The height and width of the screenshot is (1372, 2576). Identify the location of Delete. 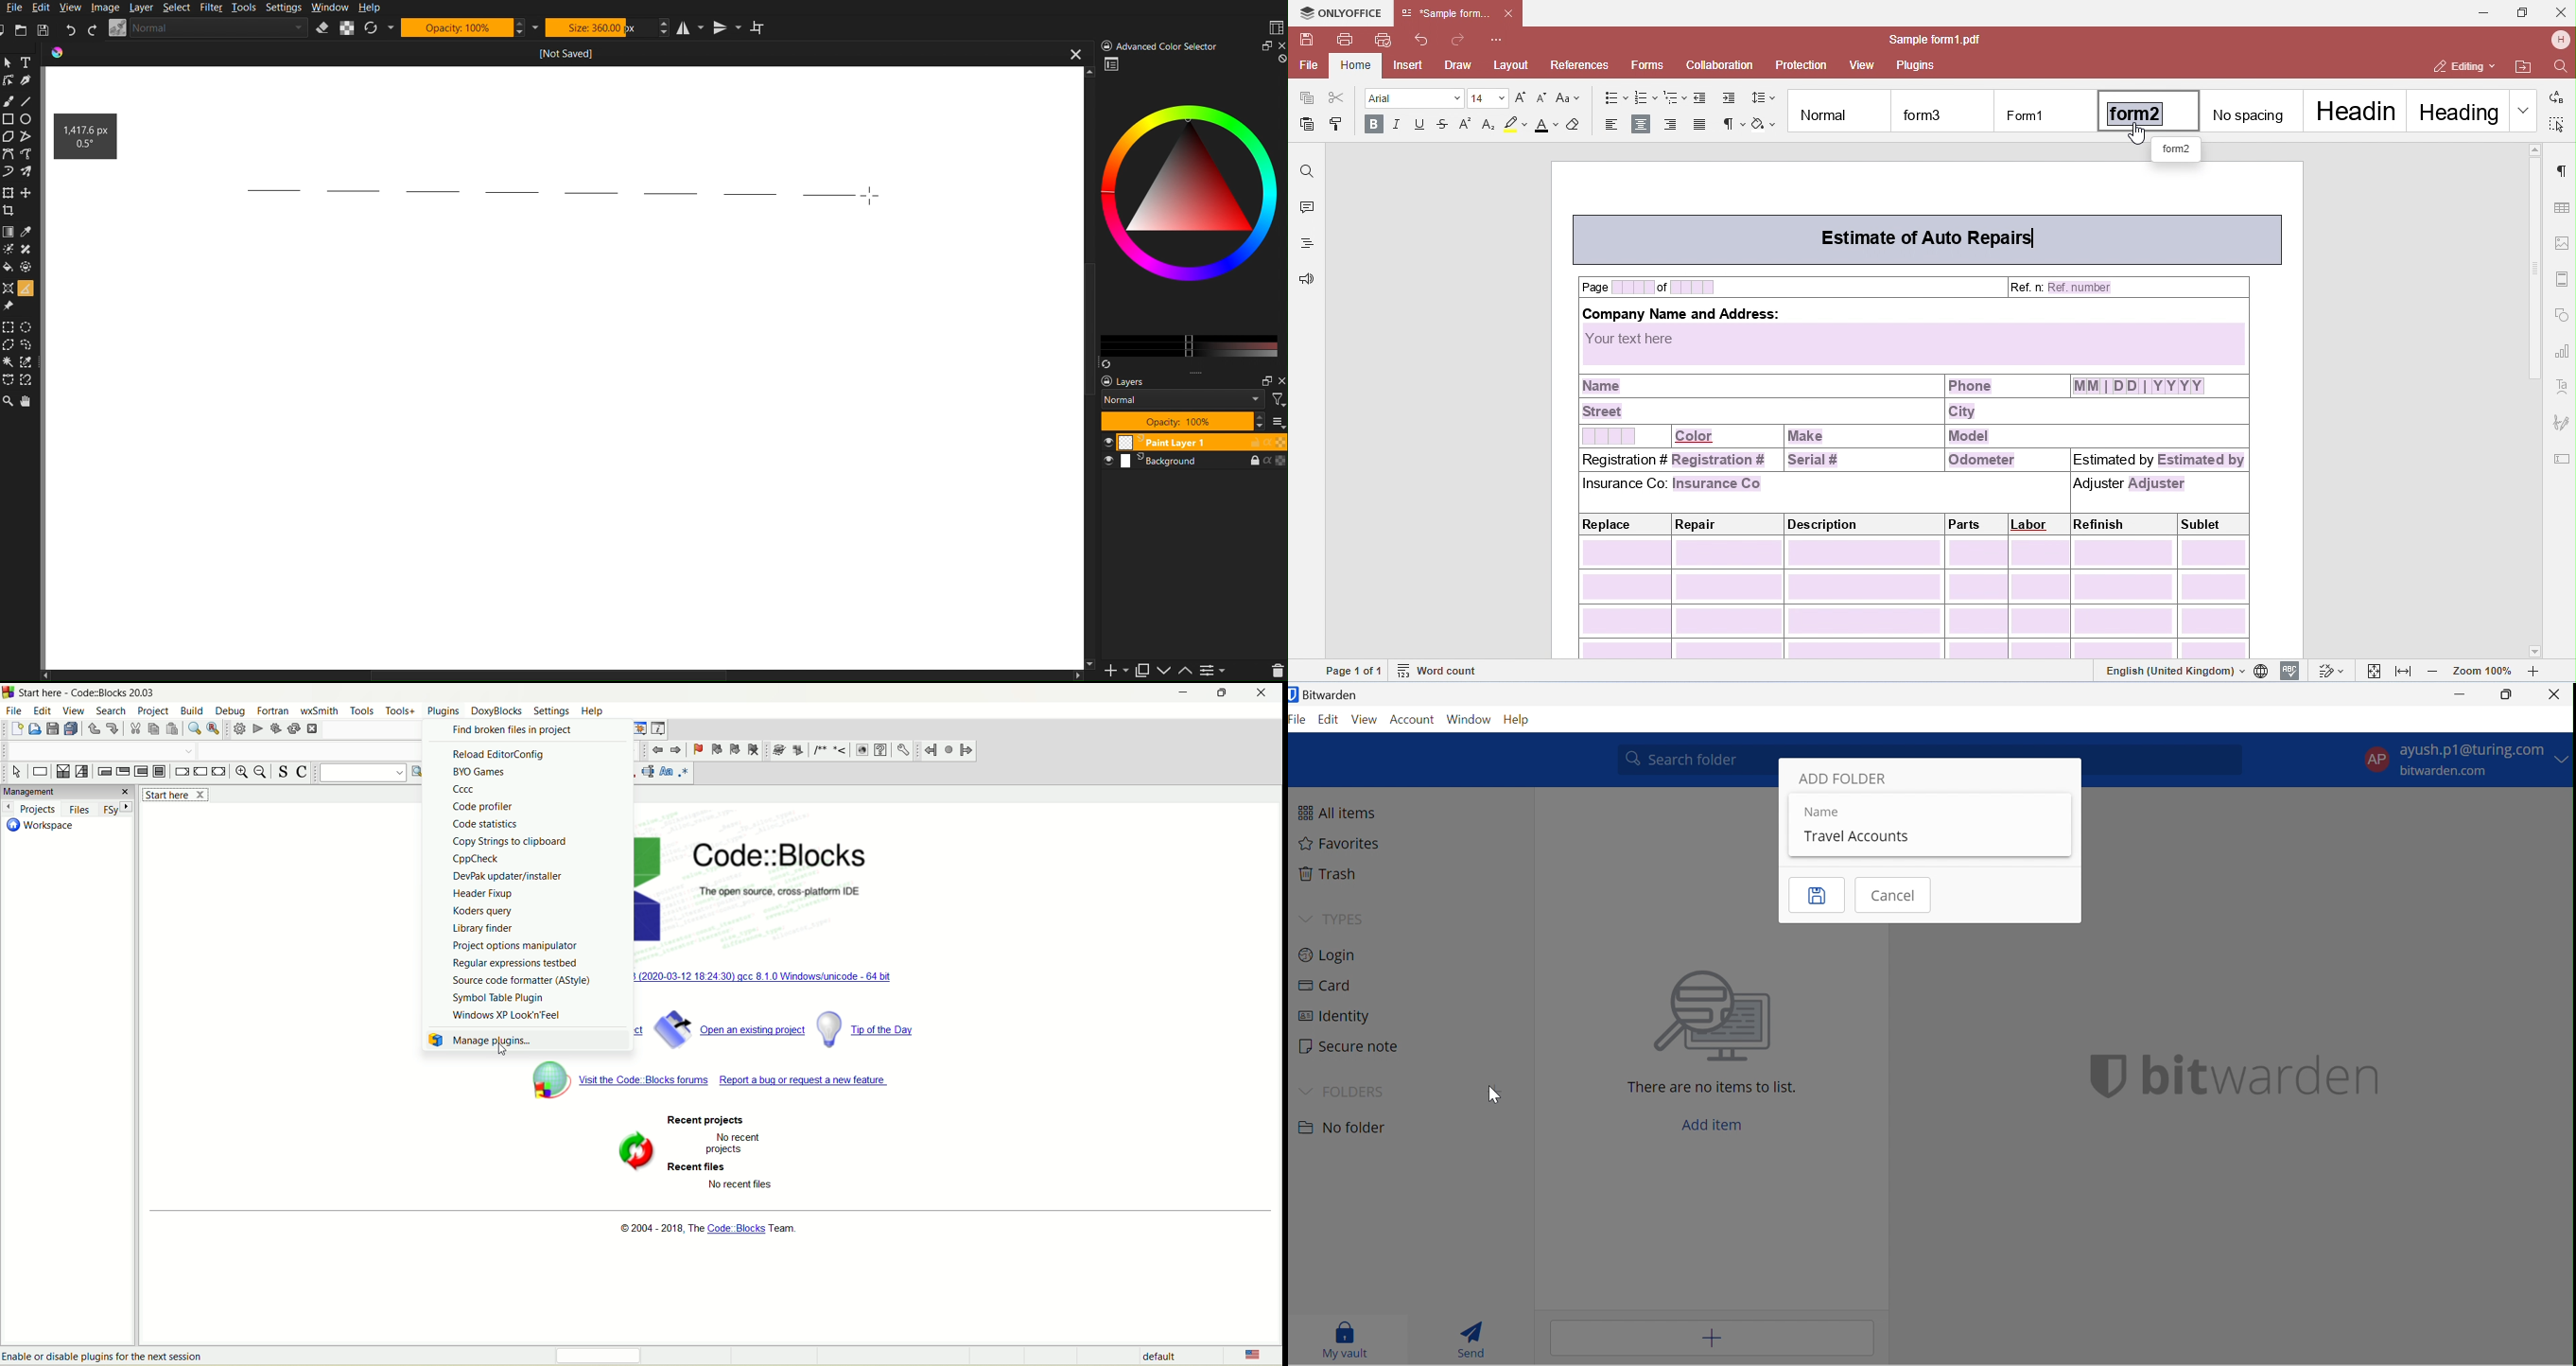
(1276, 670).